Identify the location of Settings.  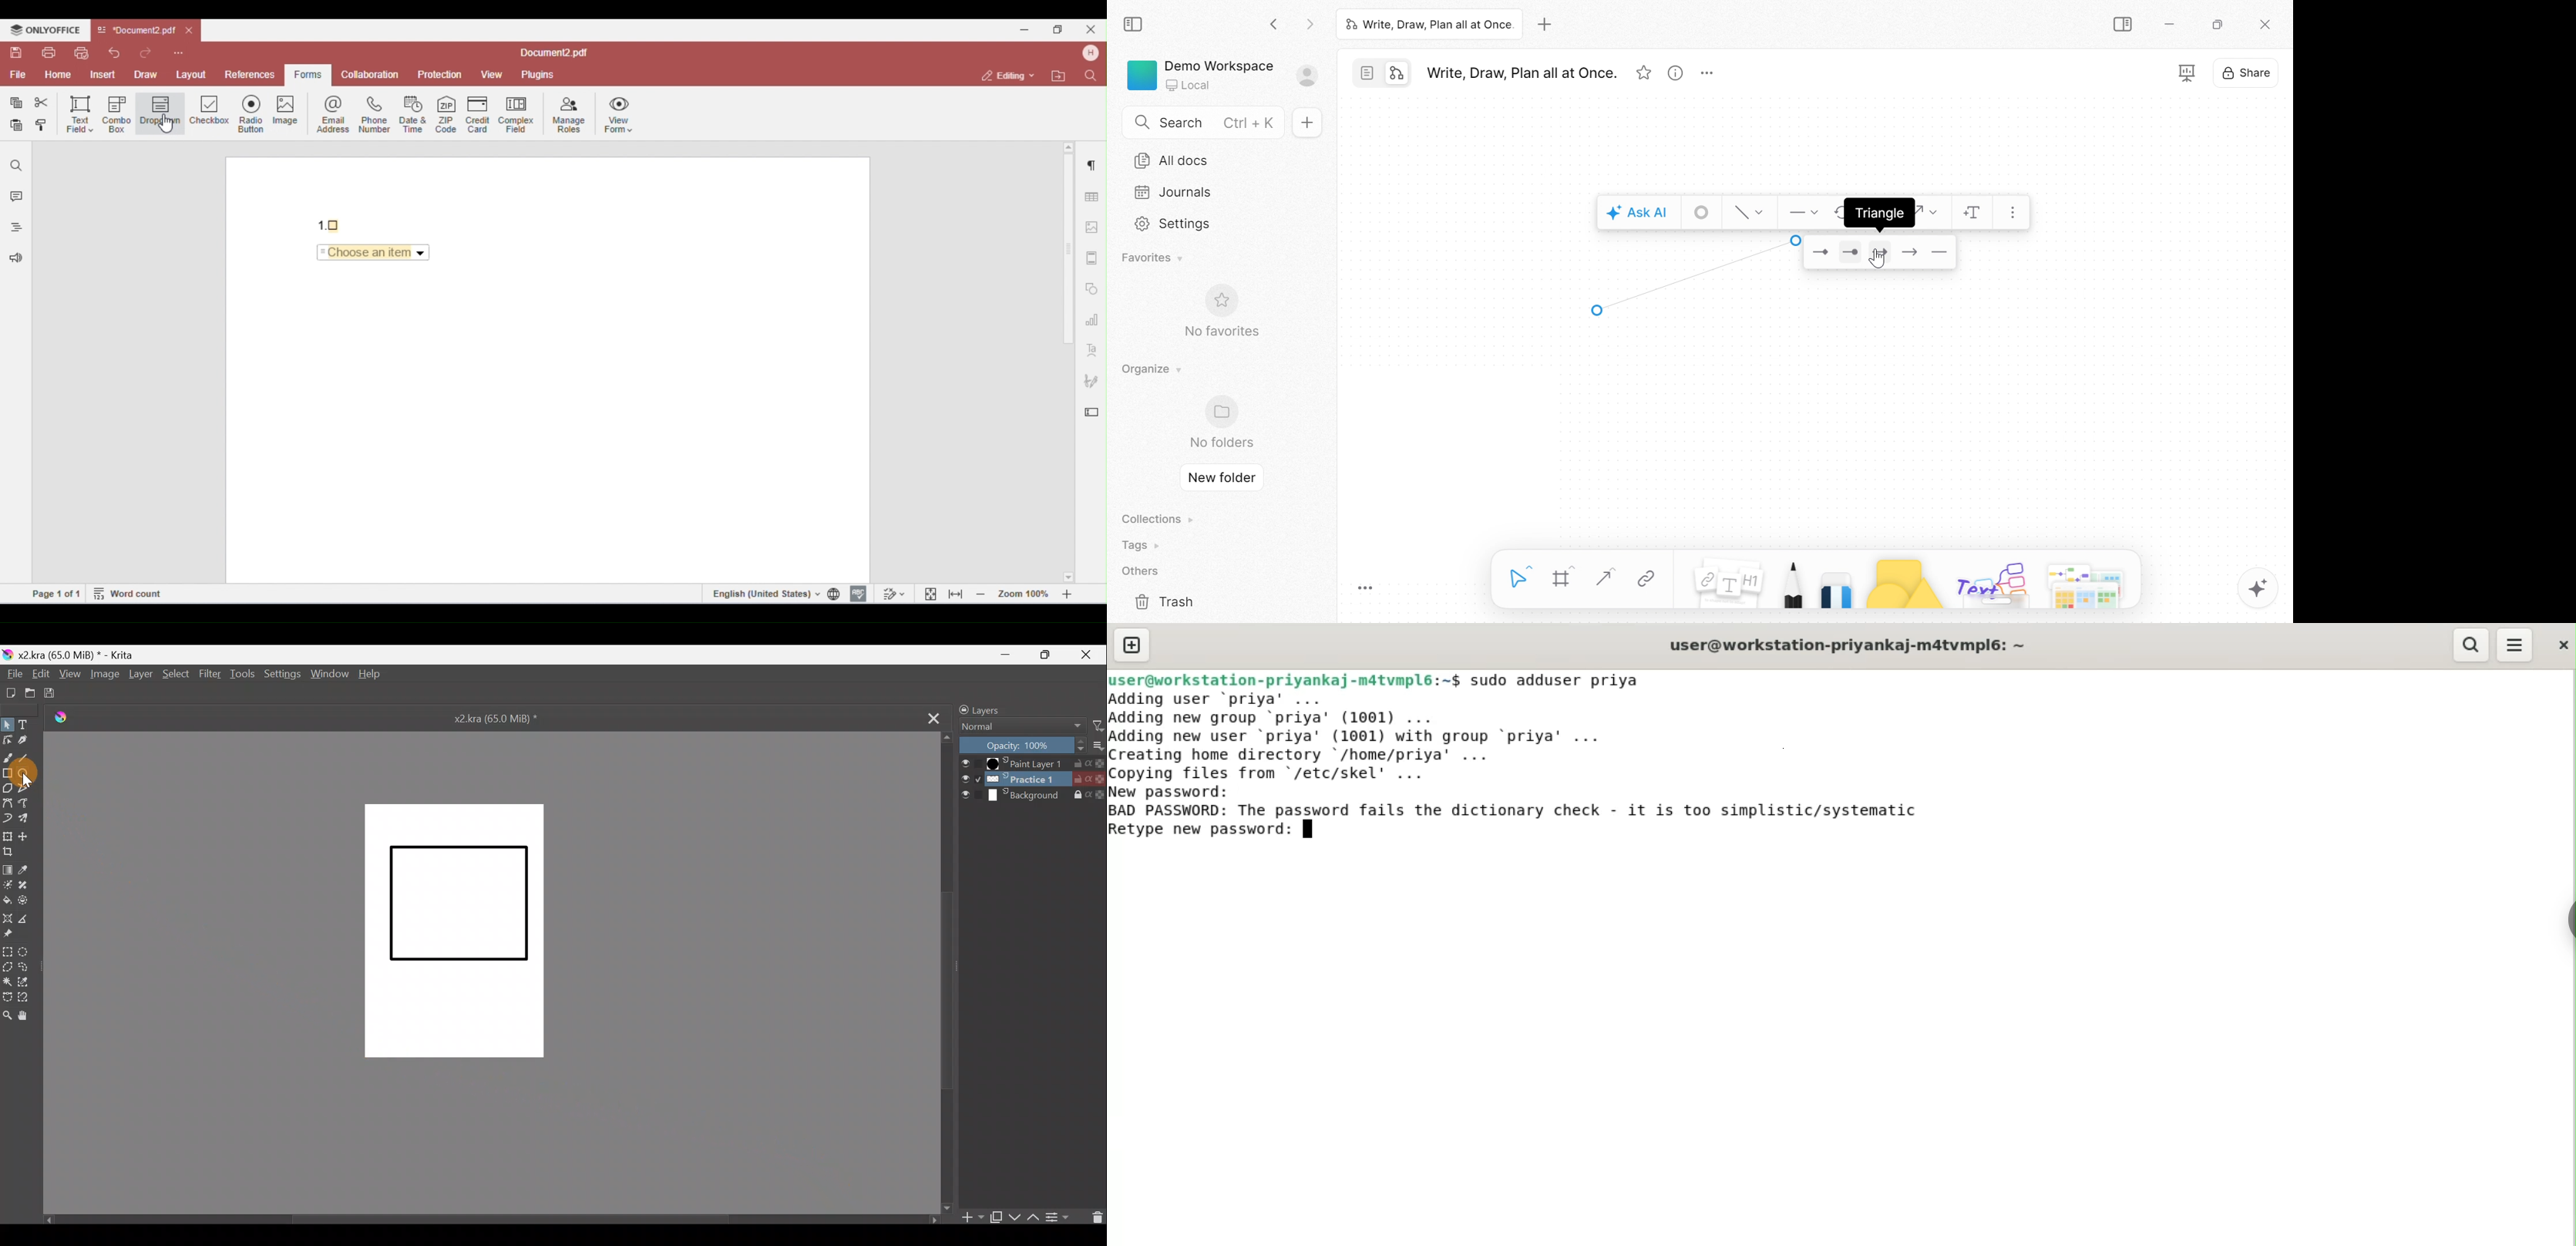
(283, 675).